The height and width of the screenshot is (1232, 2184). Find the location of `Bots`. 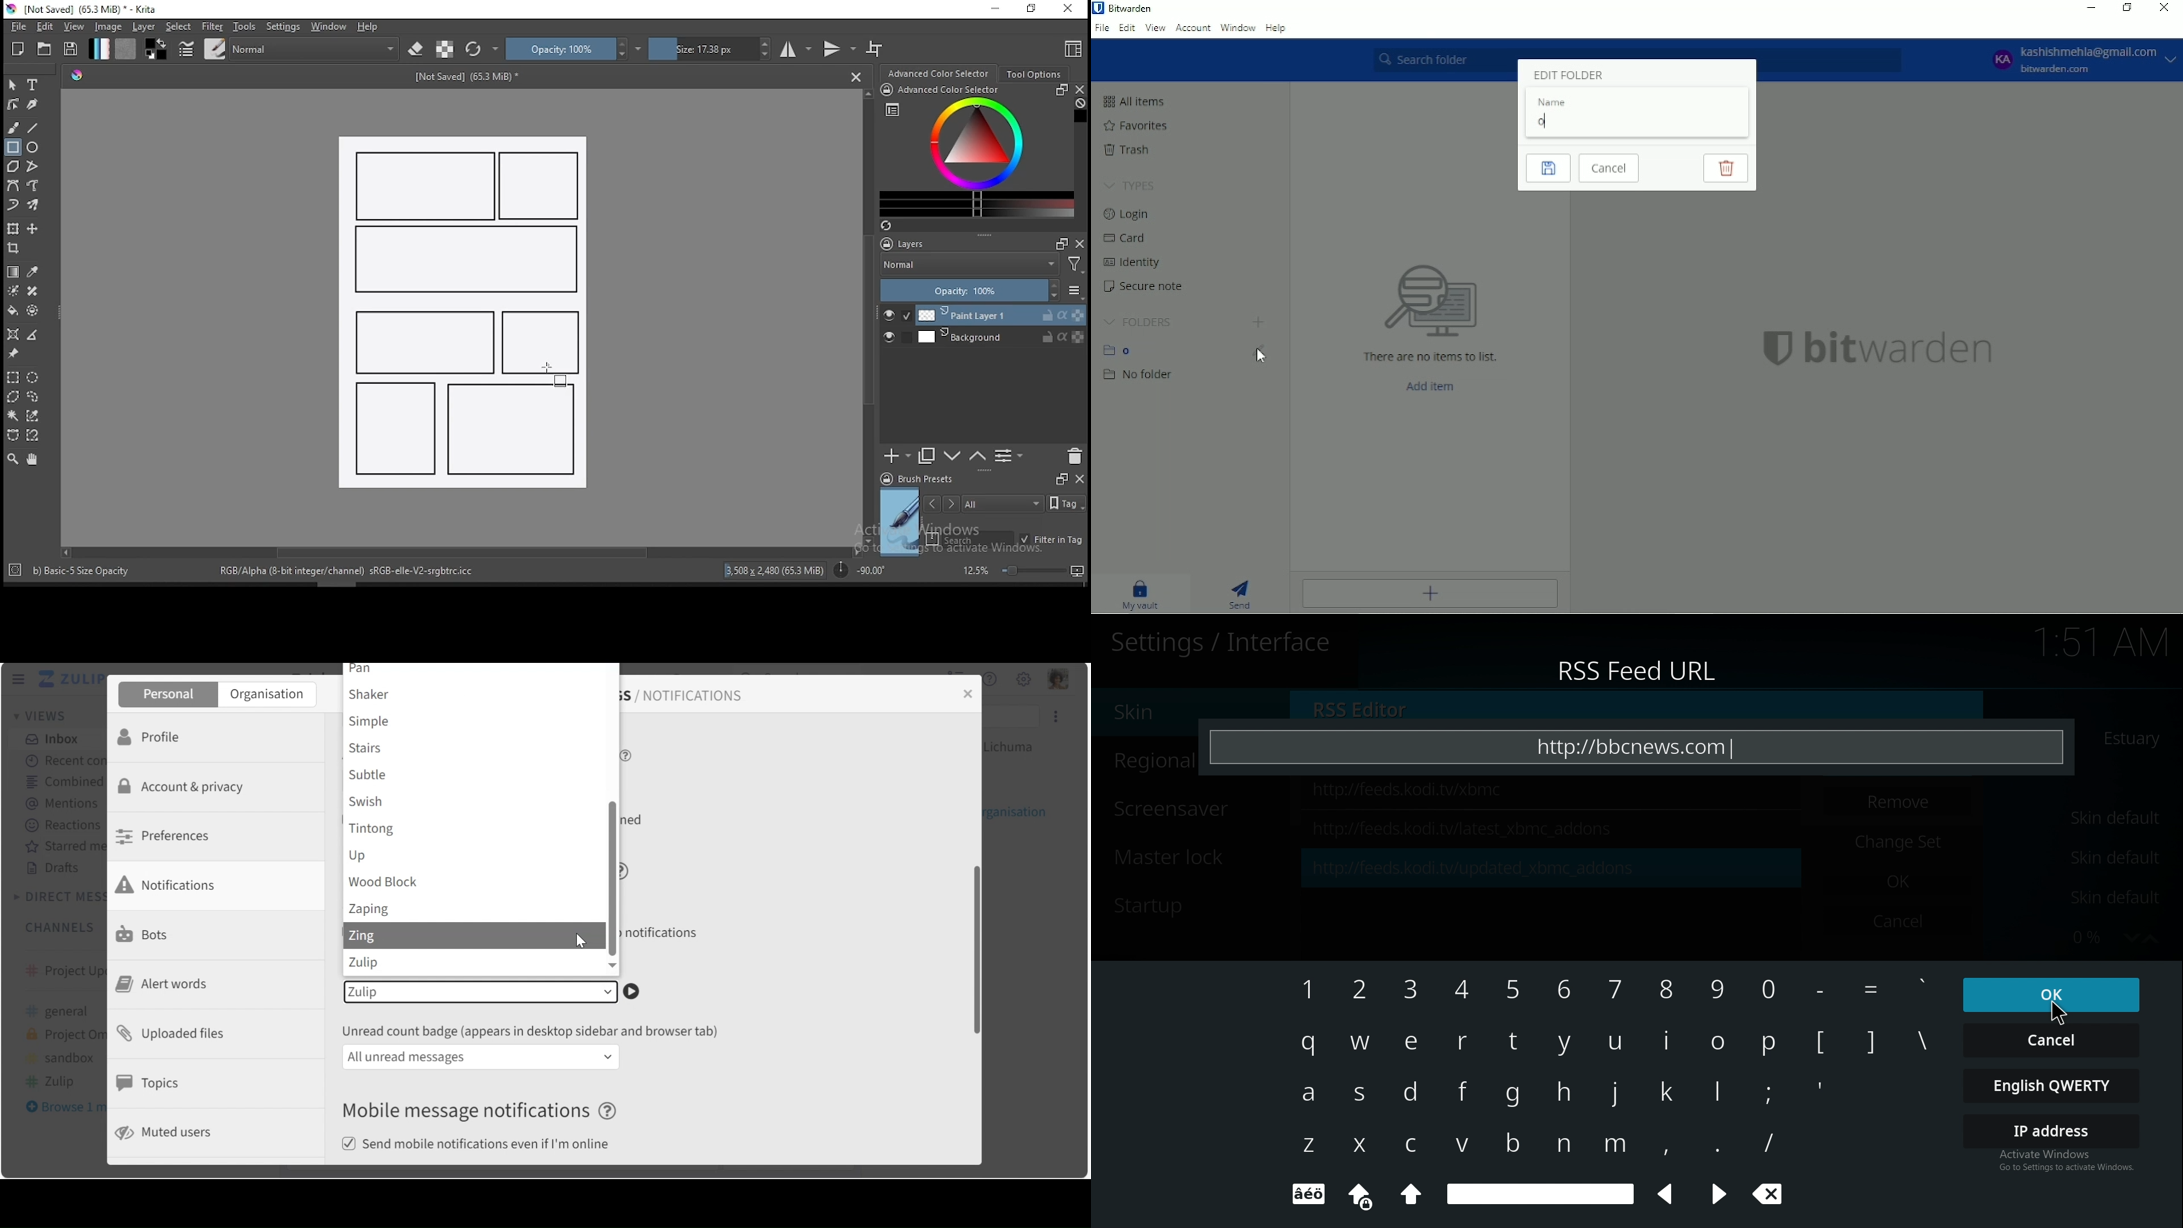

Bots is located at coordinates (145, 933).